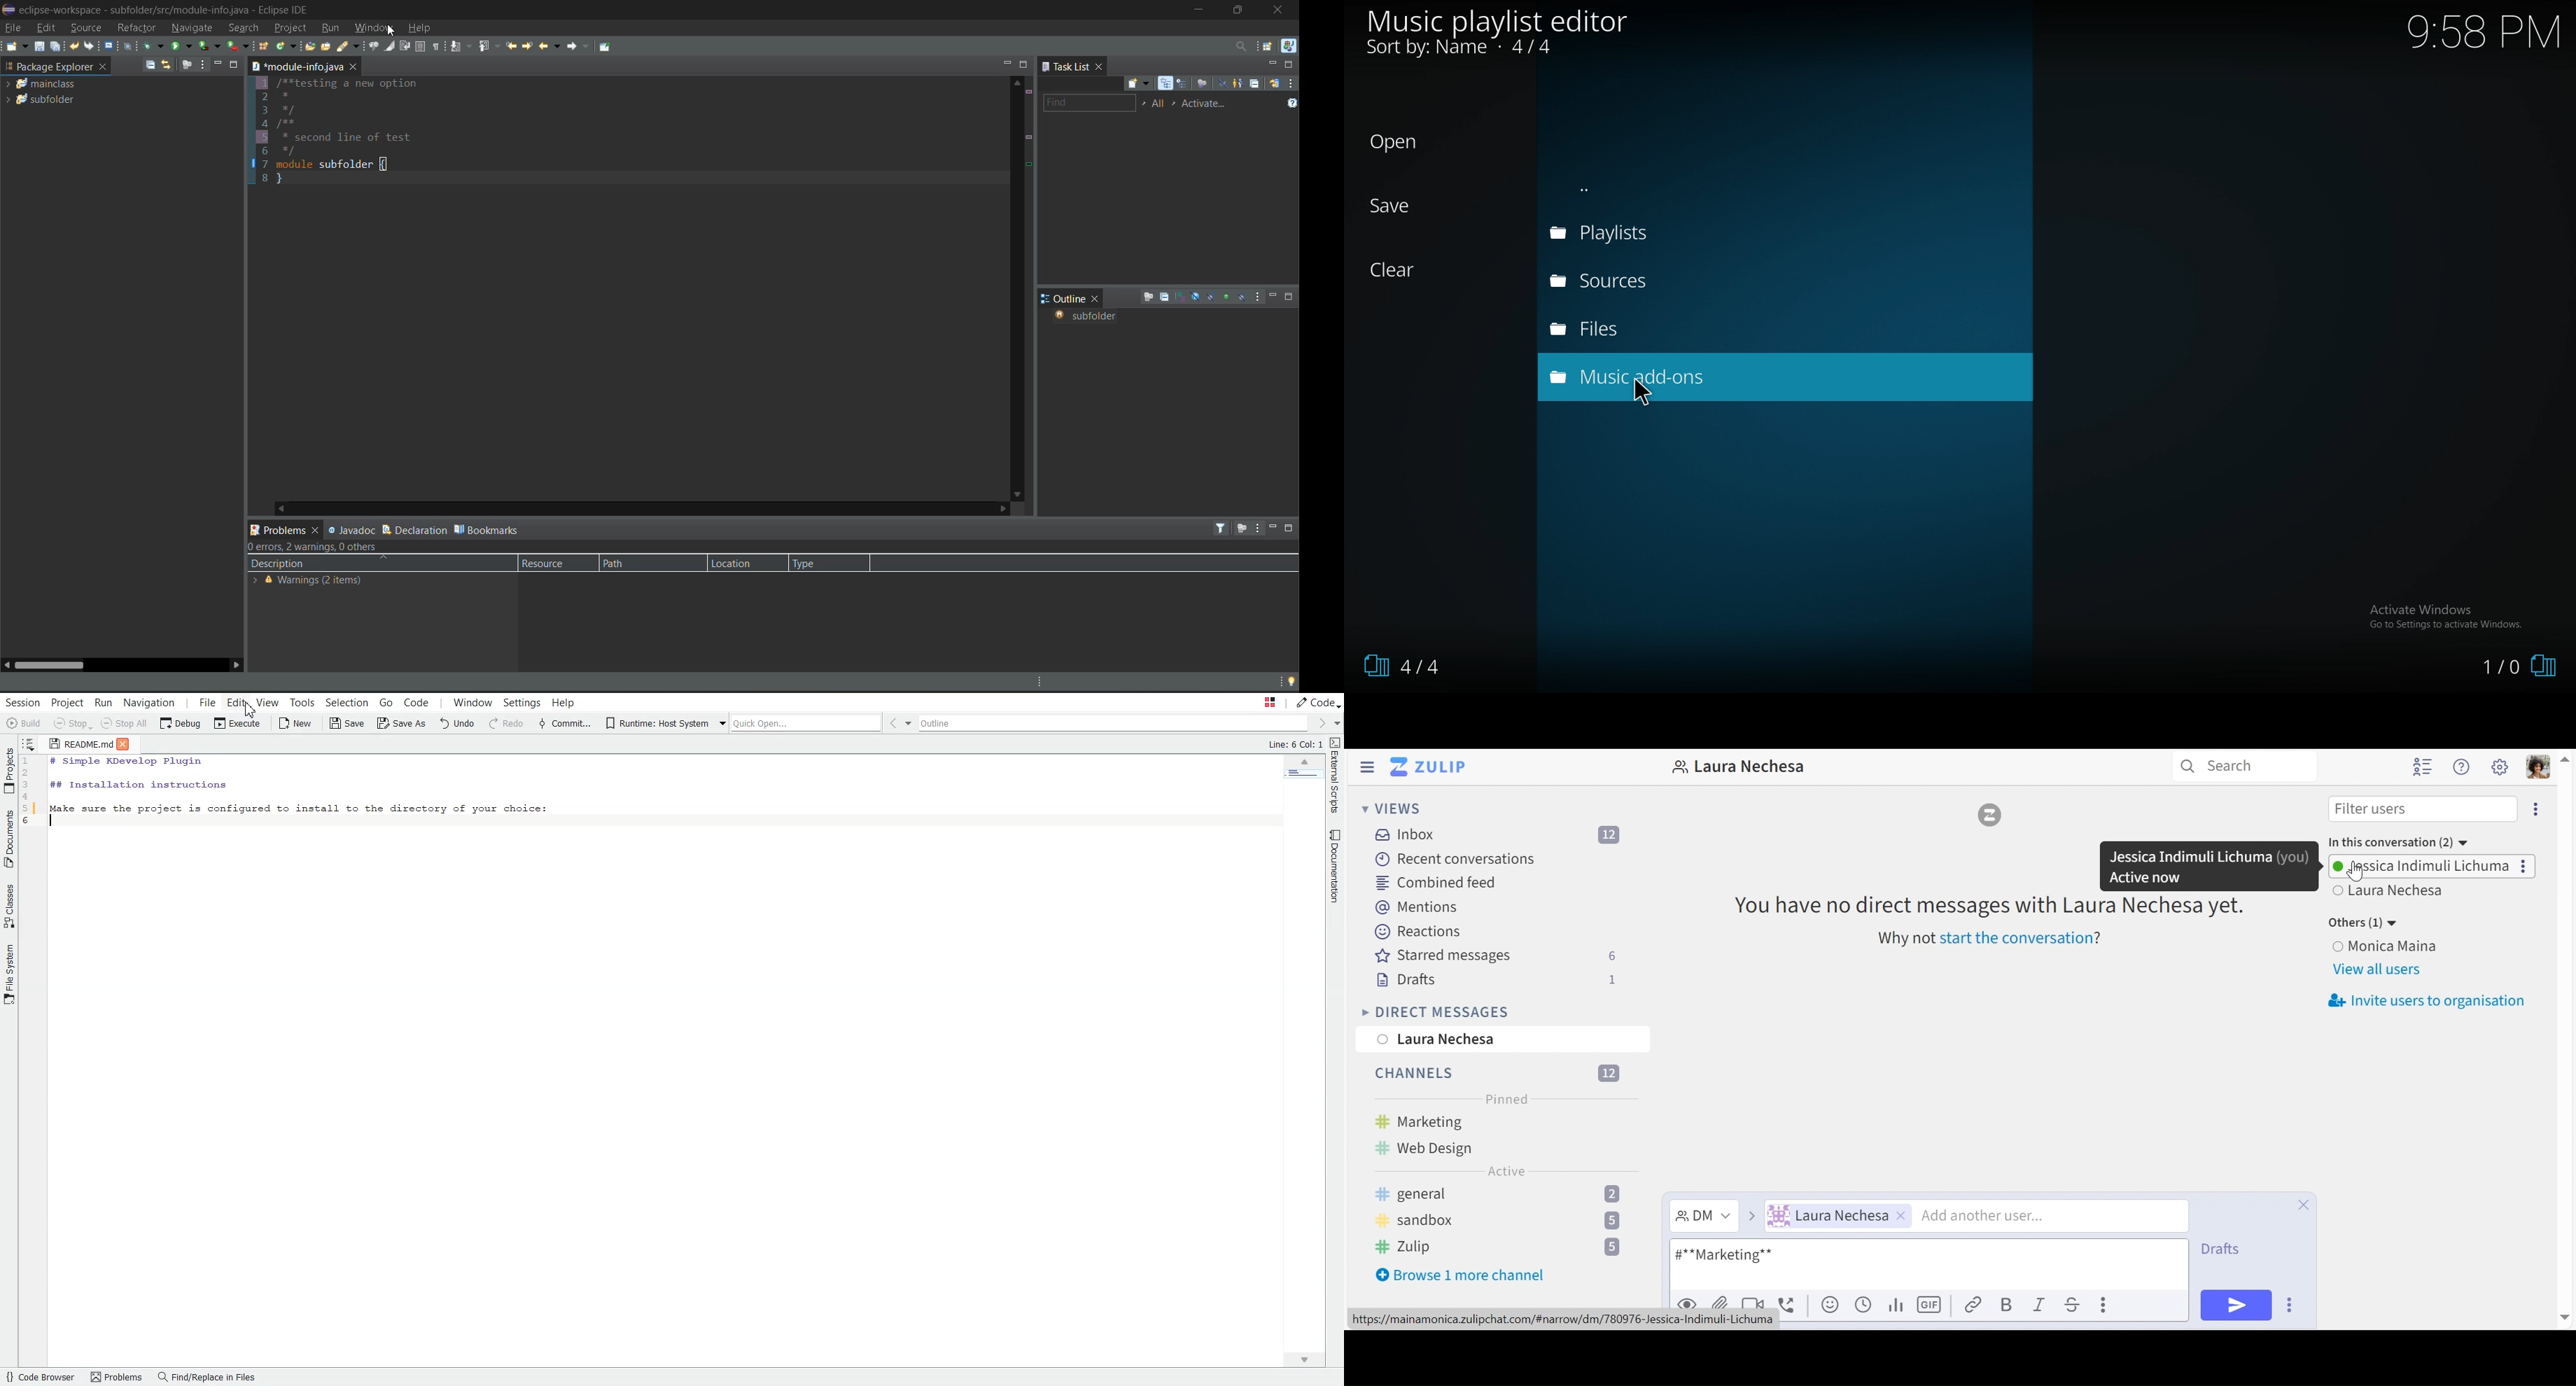 This screenshot has height=1400, width=2576. What do you see at coordinates (2244, 766) in the screenshot?
I see `Search` at bounding box center [2244, 766].